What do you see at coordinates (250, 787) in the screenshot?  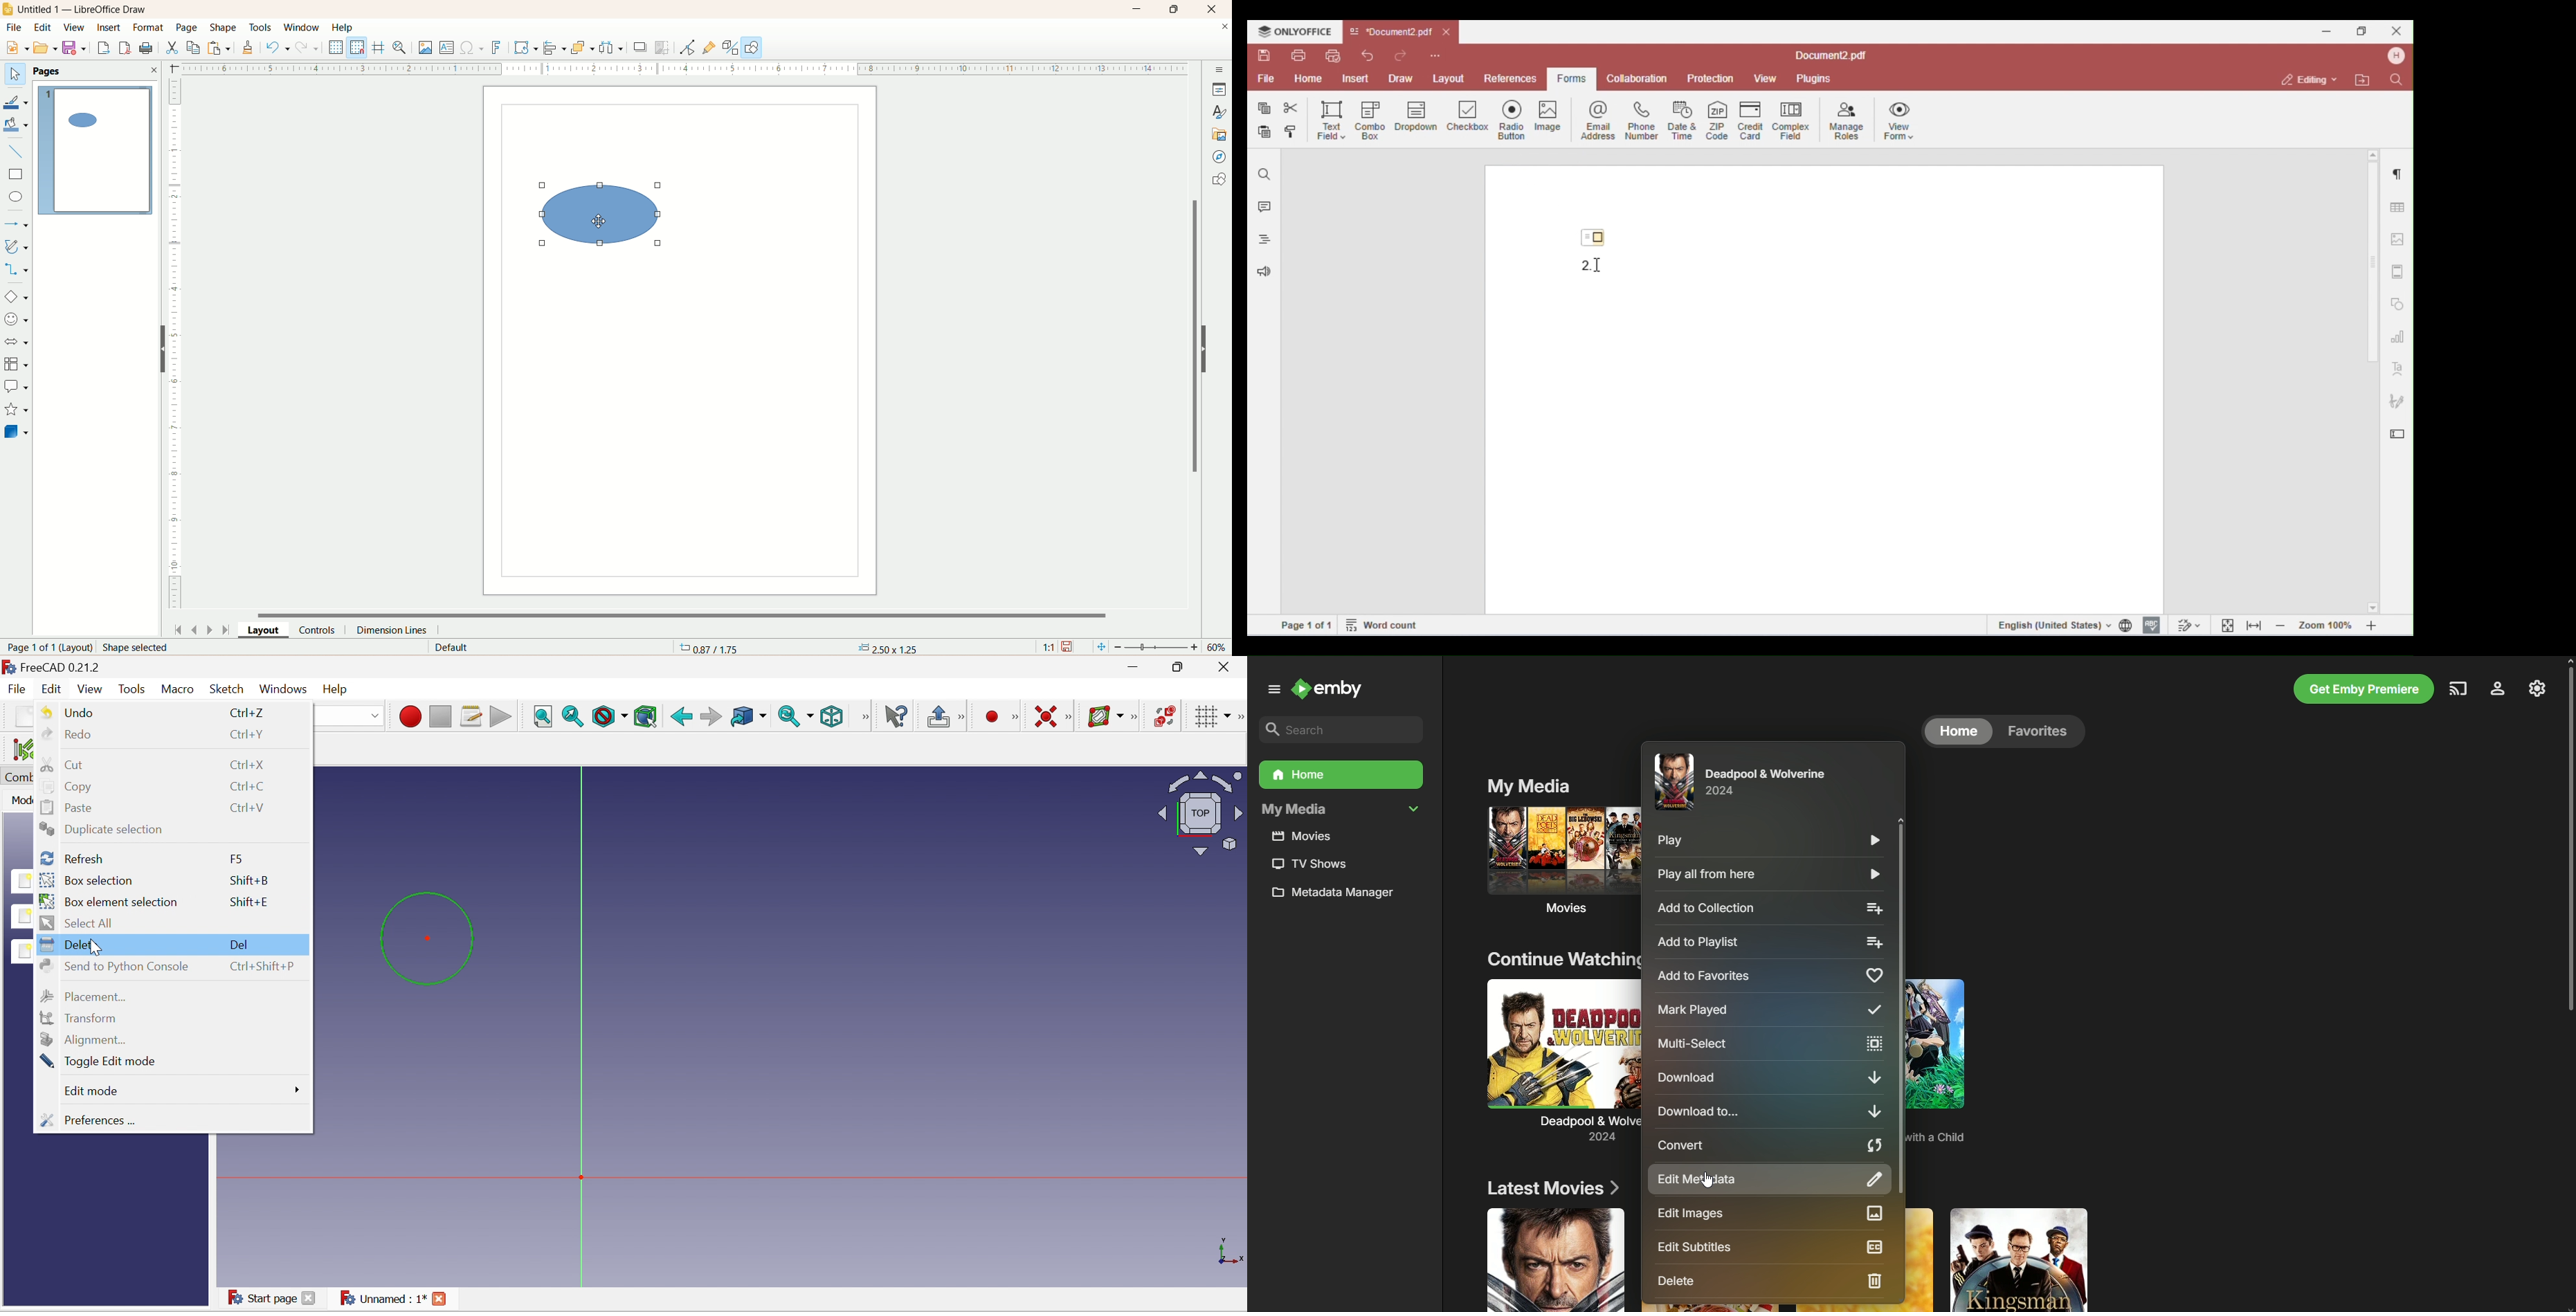 I see `Ctrl+C` at bounding box center [250, 787].